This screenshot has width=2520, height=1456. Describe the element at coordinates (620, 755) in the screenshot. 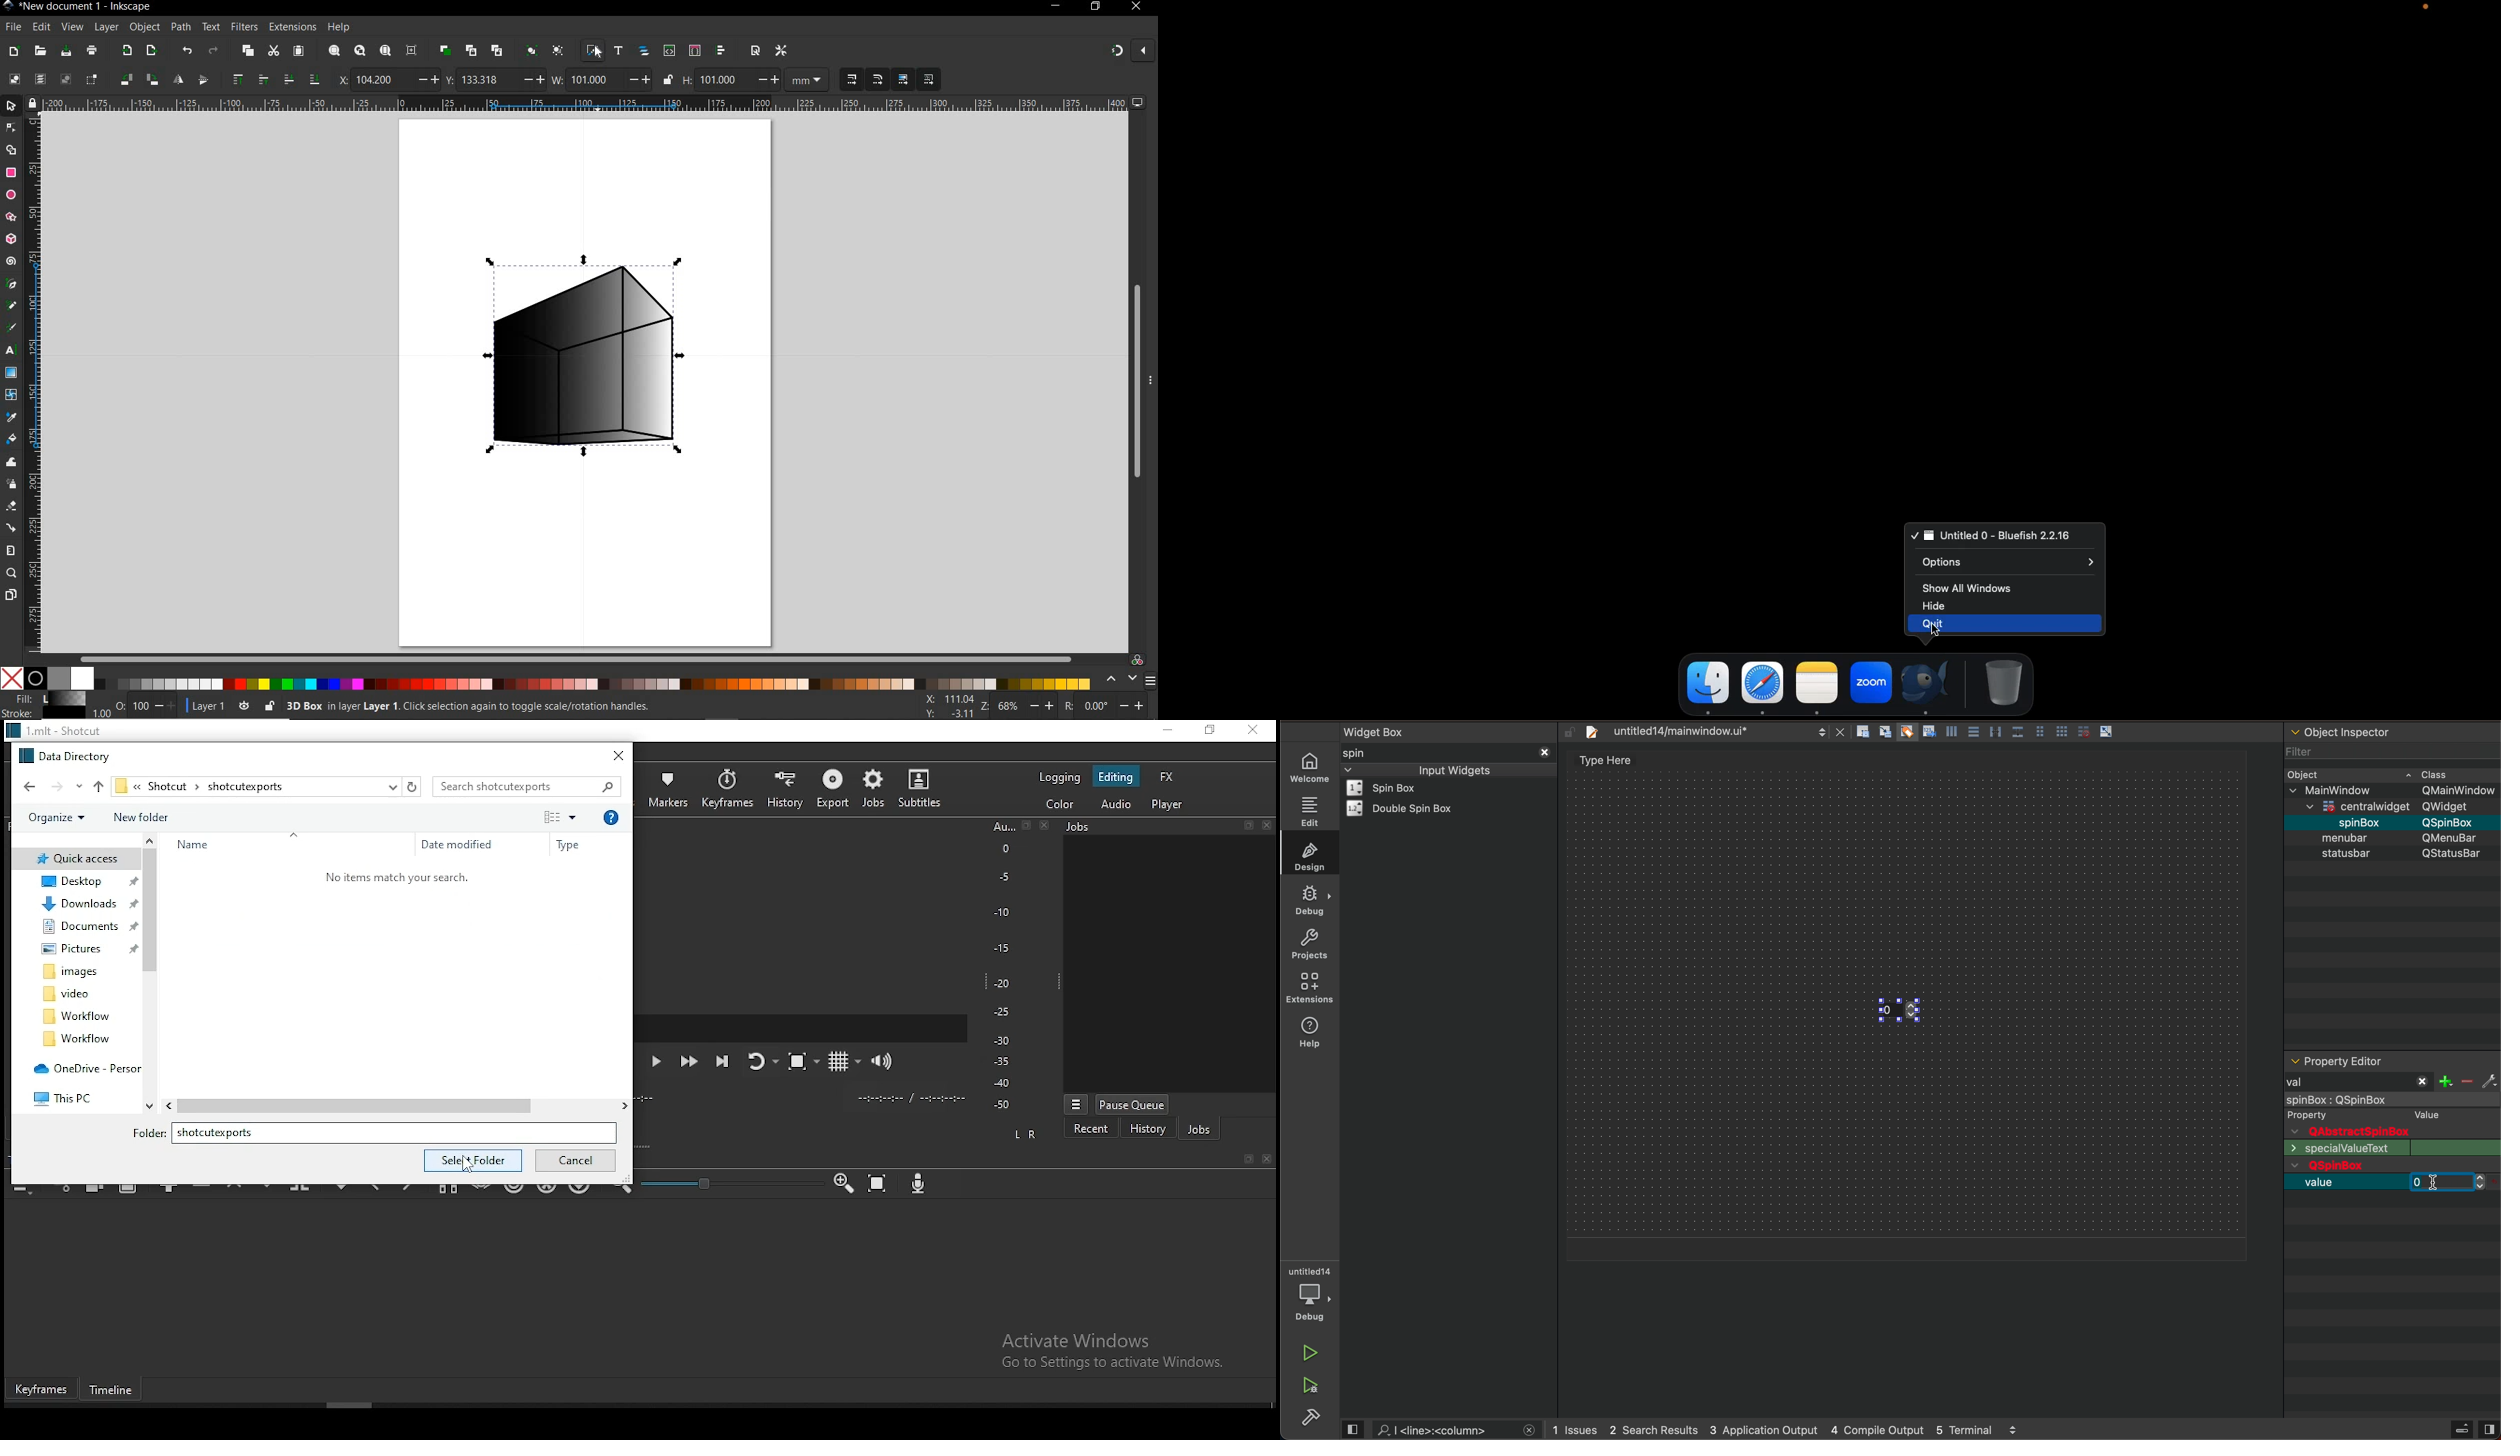

I see `close window` at that location.